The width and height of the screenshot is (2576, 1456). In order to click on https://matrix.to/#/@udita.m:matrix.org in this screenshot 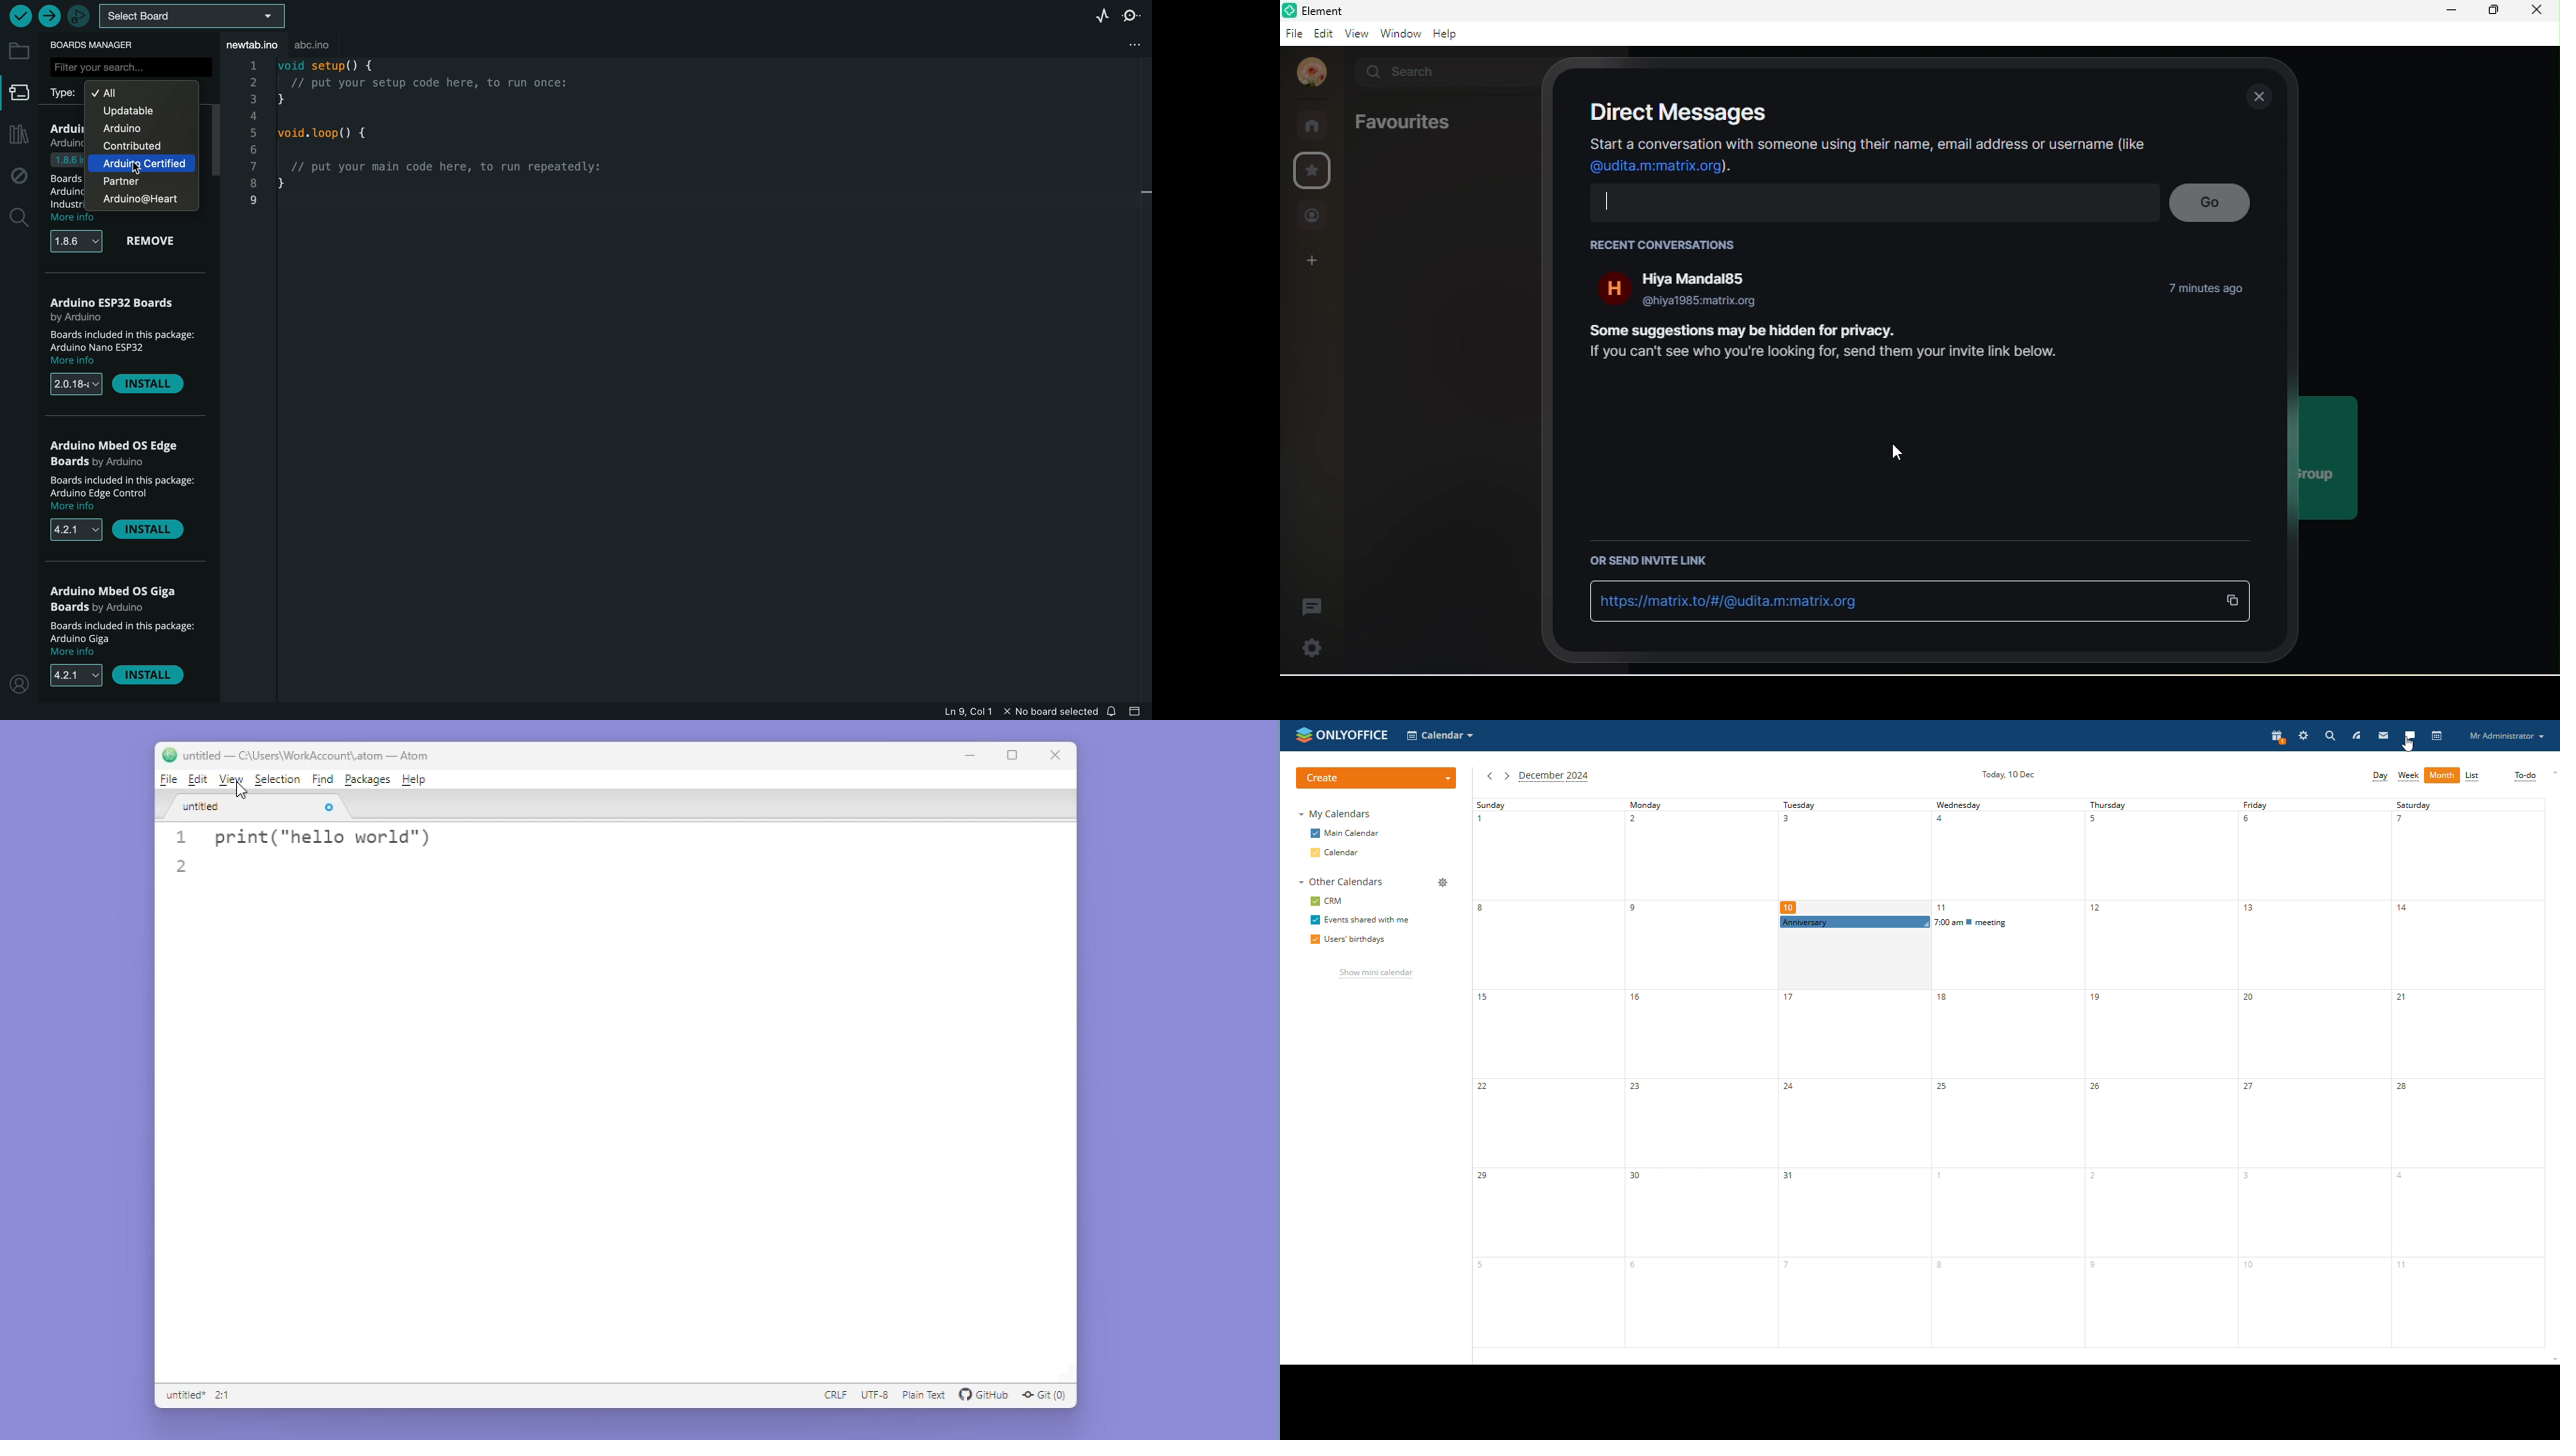, I will do `click(1734, 601)`.